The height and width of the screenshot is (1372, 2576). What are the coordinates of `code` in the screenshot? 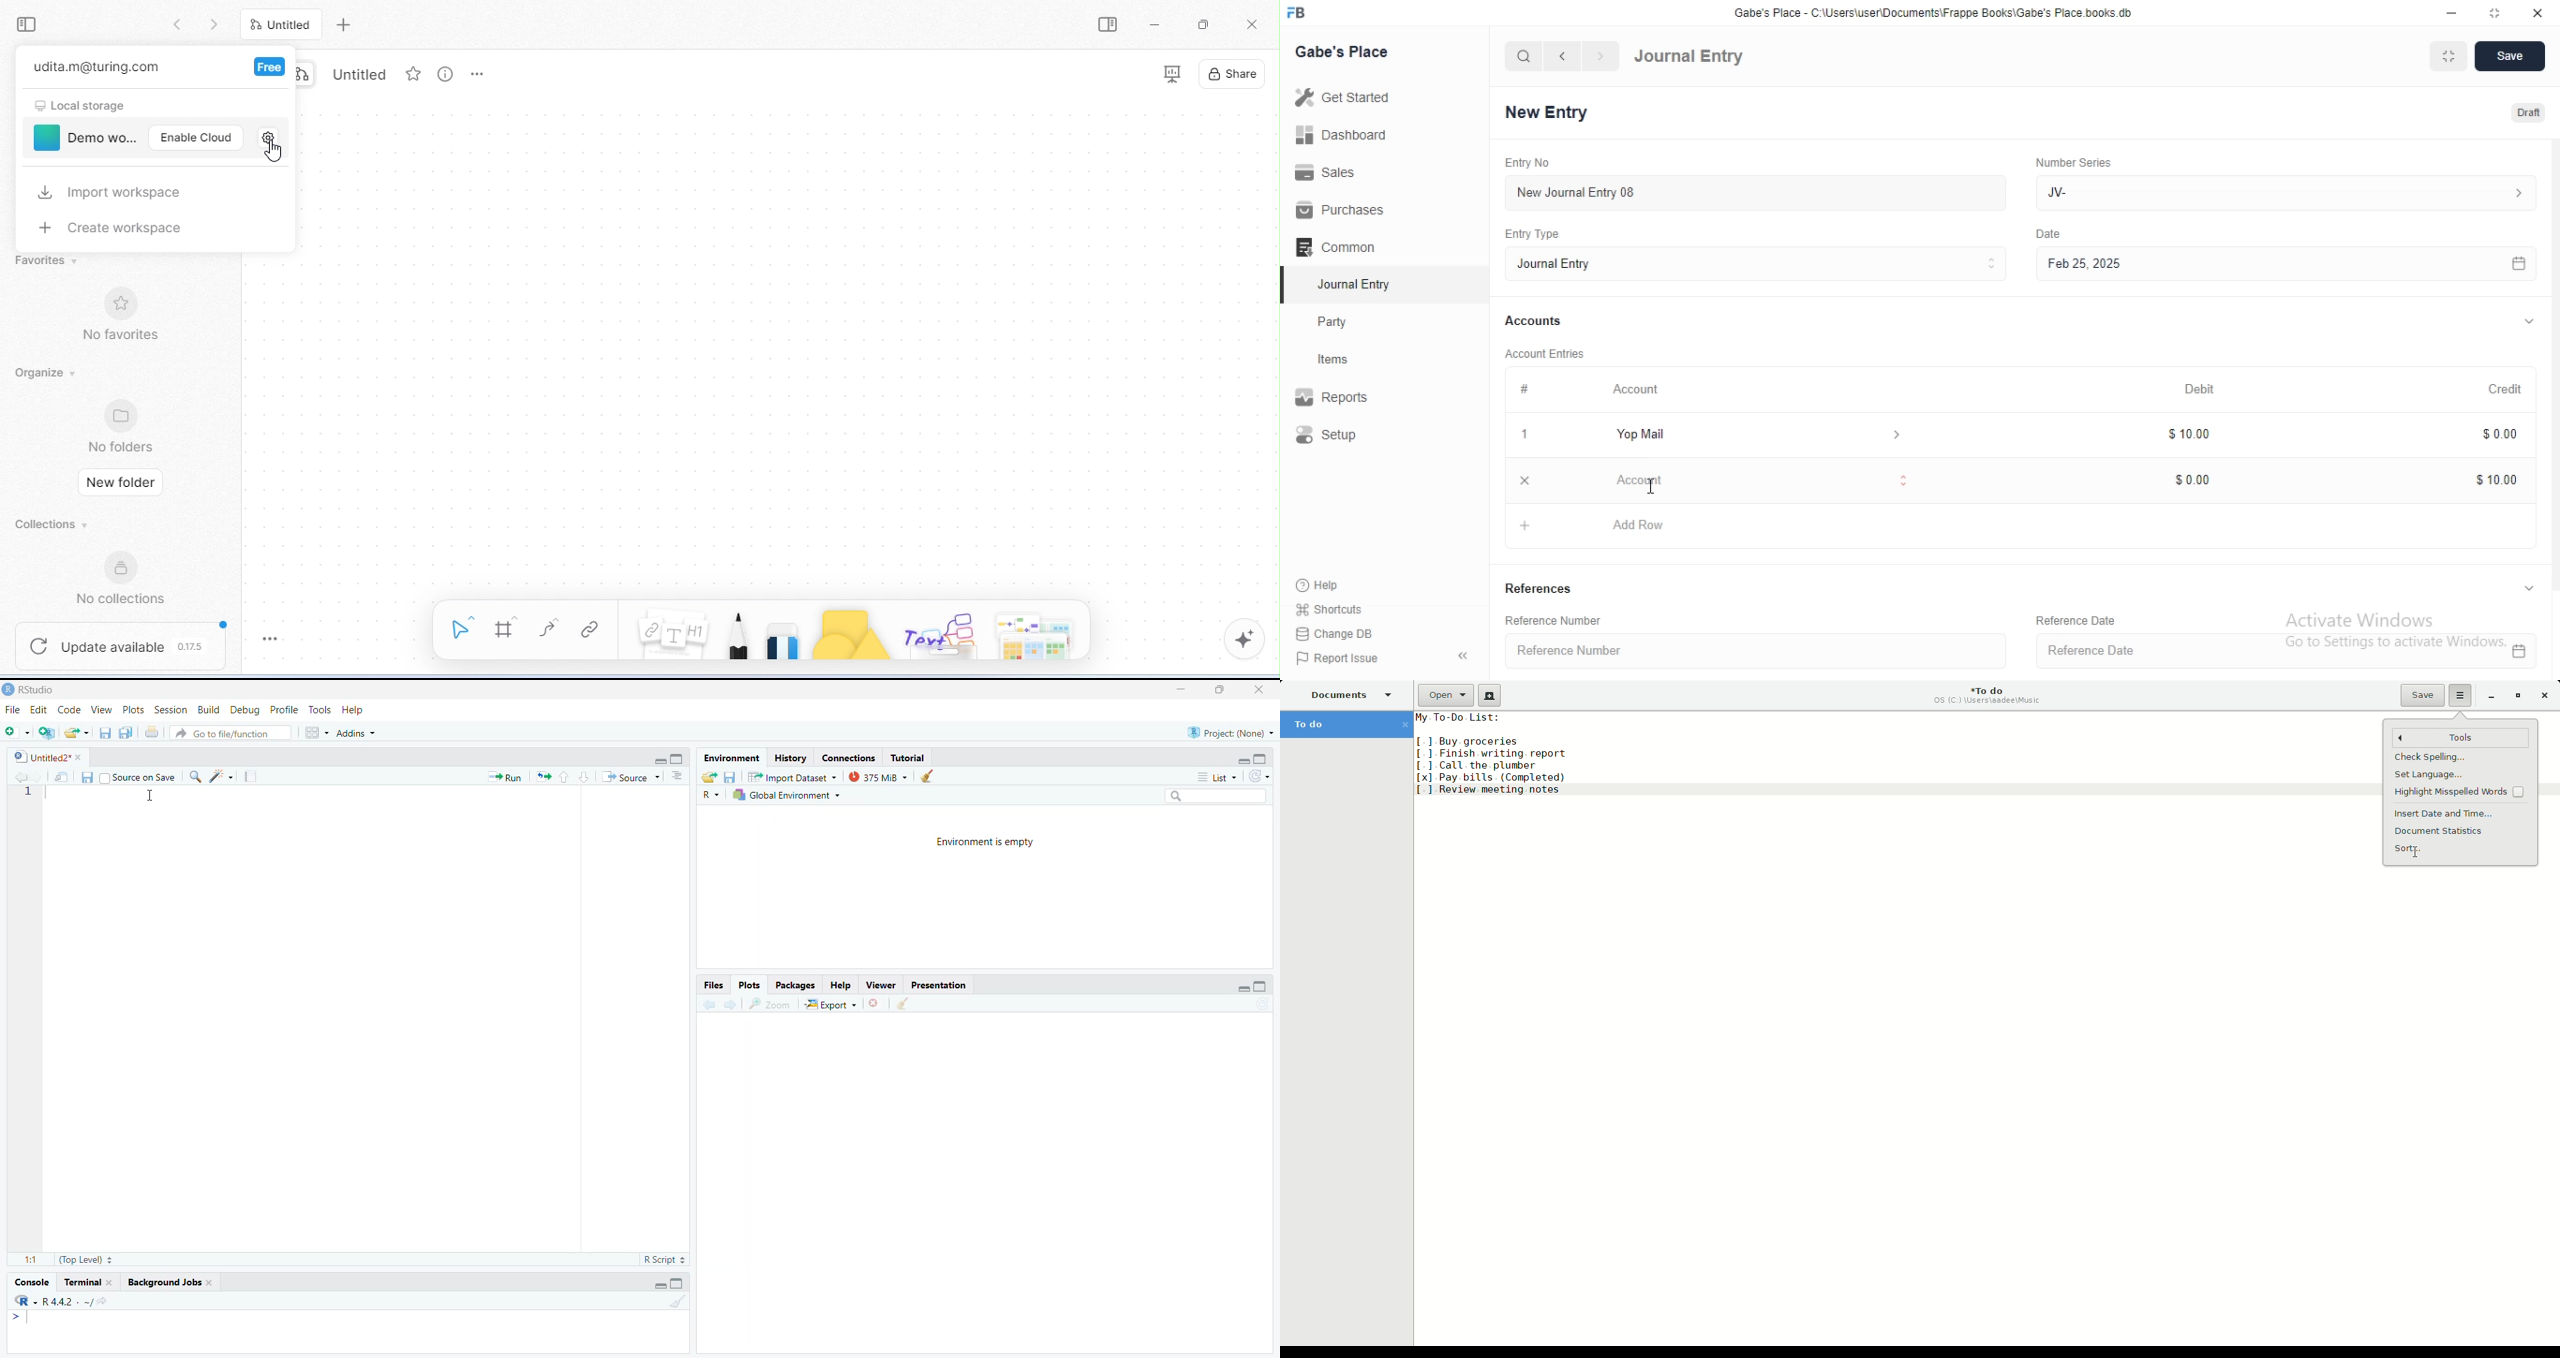 It's located at (71, 711).